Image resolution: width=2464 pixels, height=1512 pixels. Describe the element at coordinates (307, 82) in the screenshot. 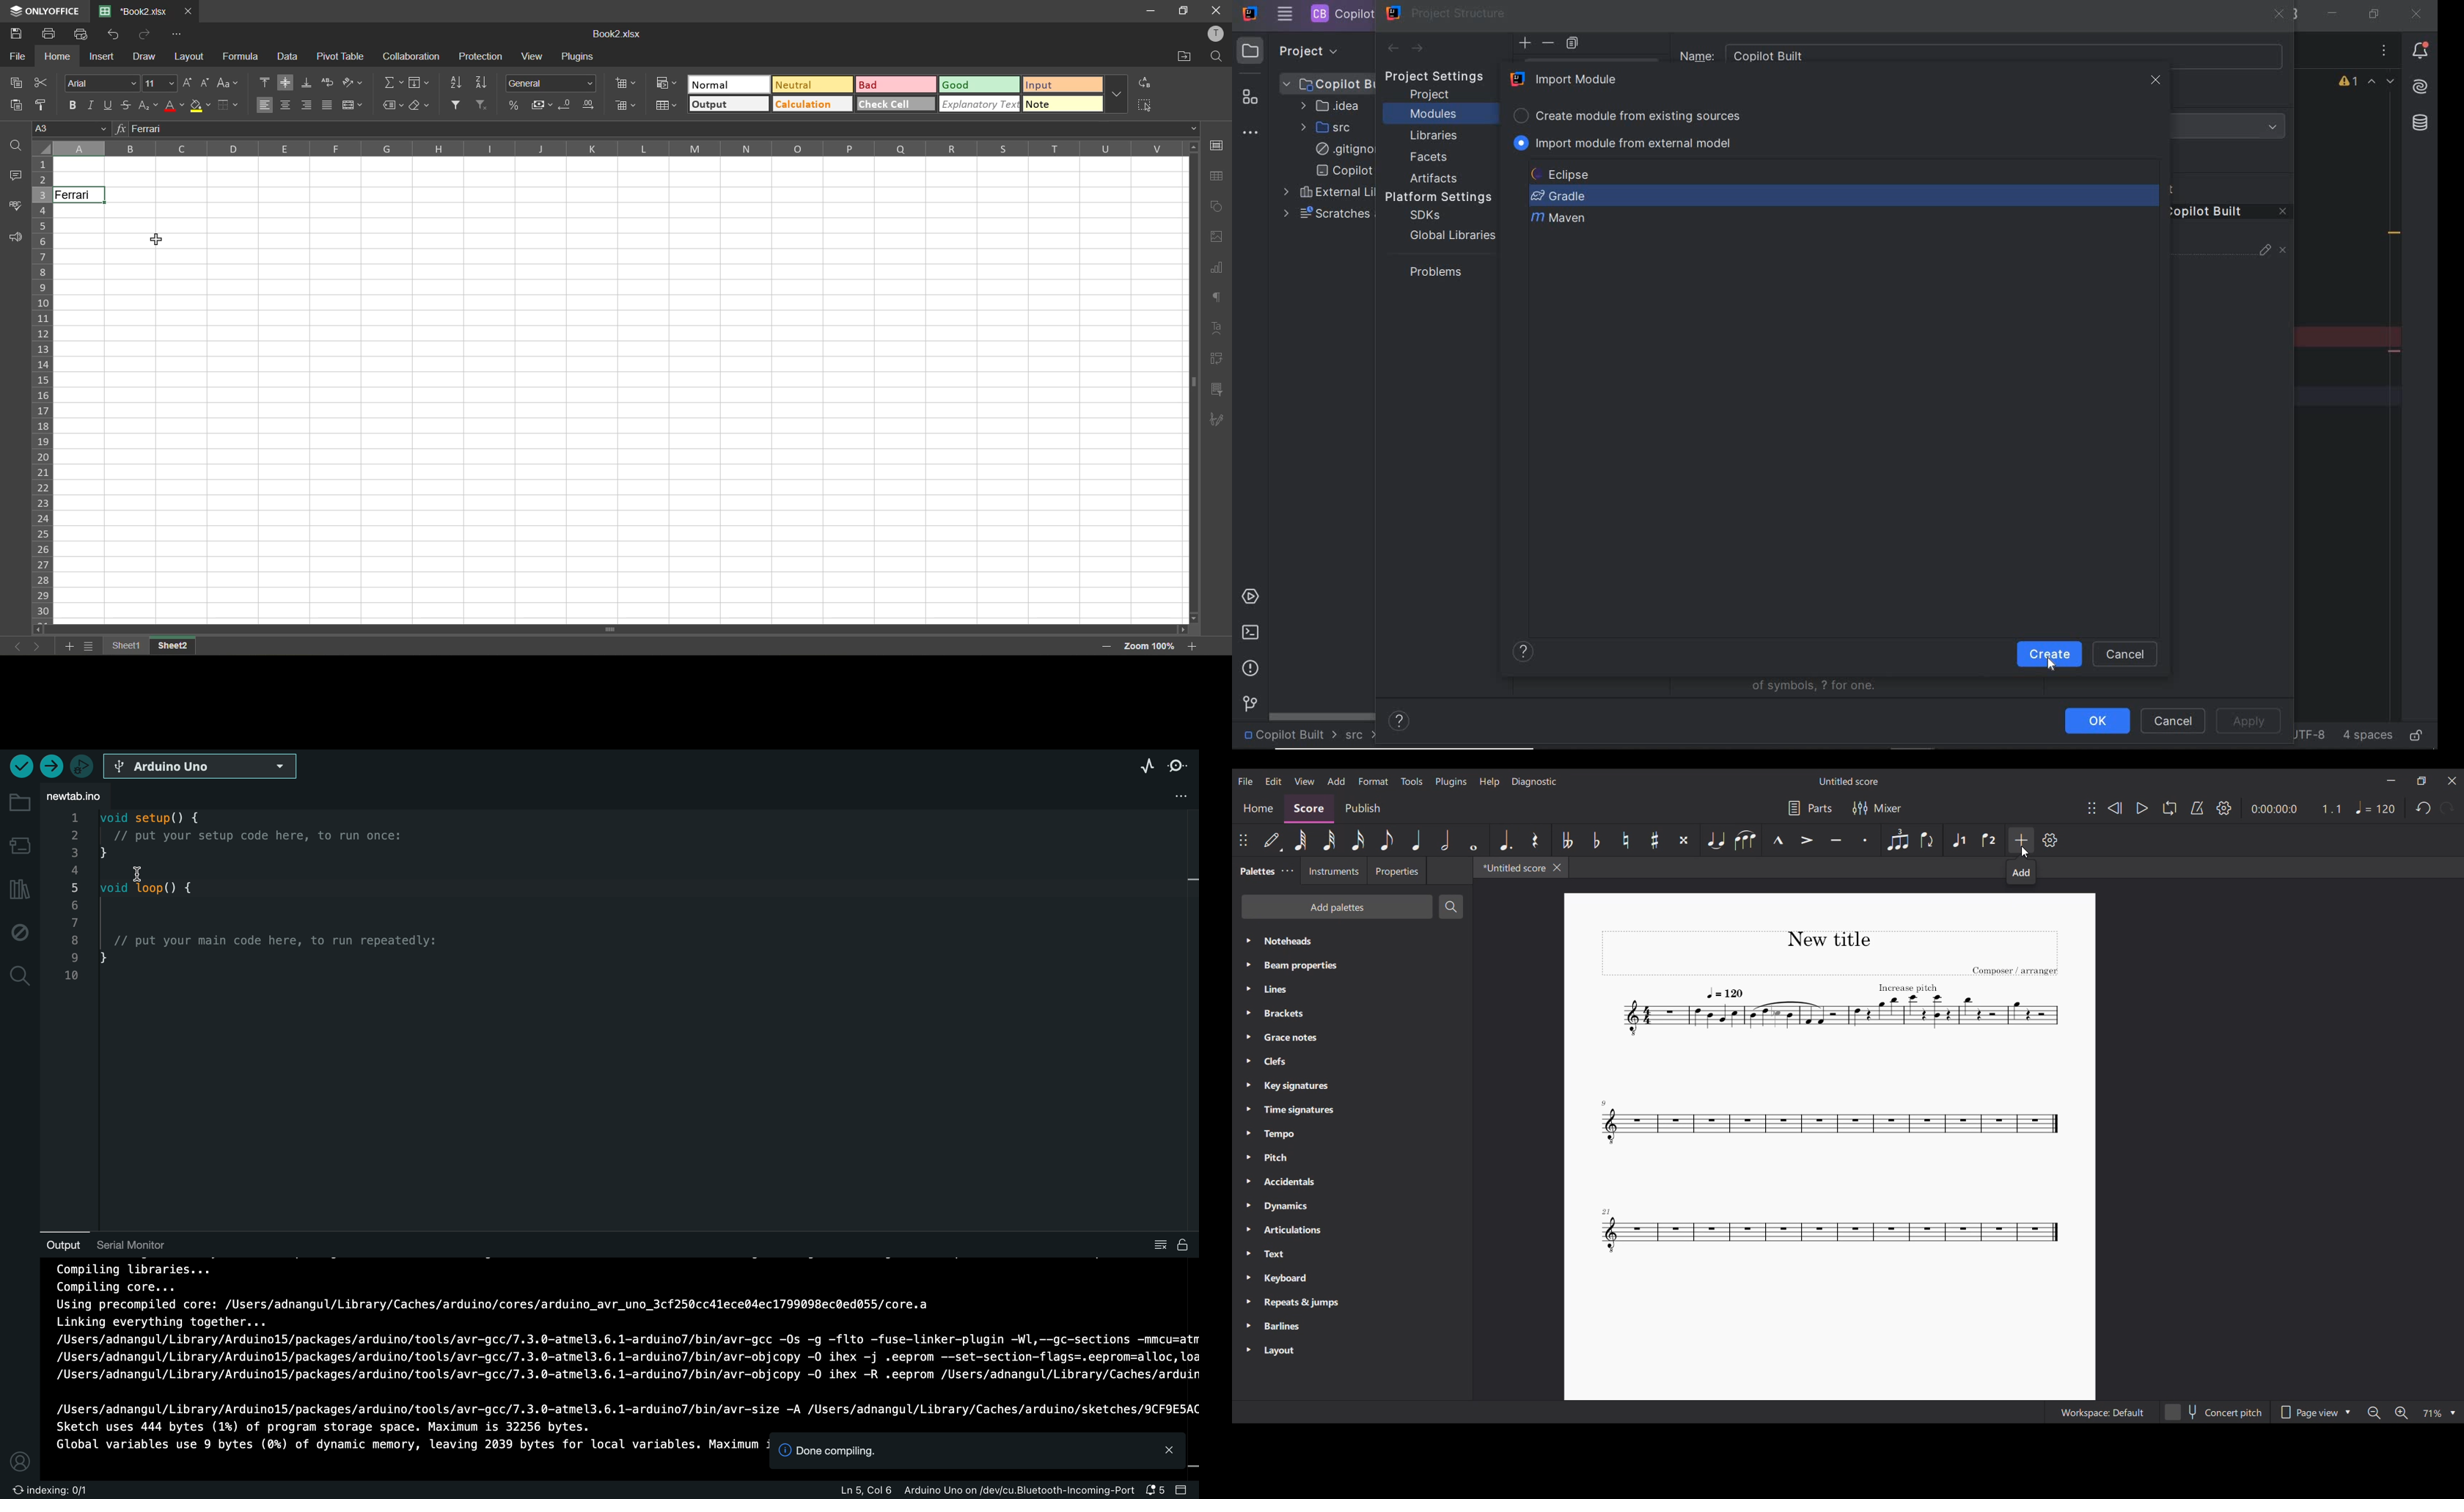

I see `align bottom` at that location.